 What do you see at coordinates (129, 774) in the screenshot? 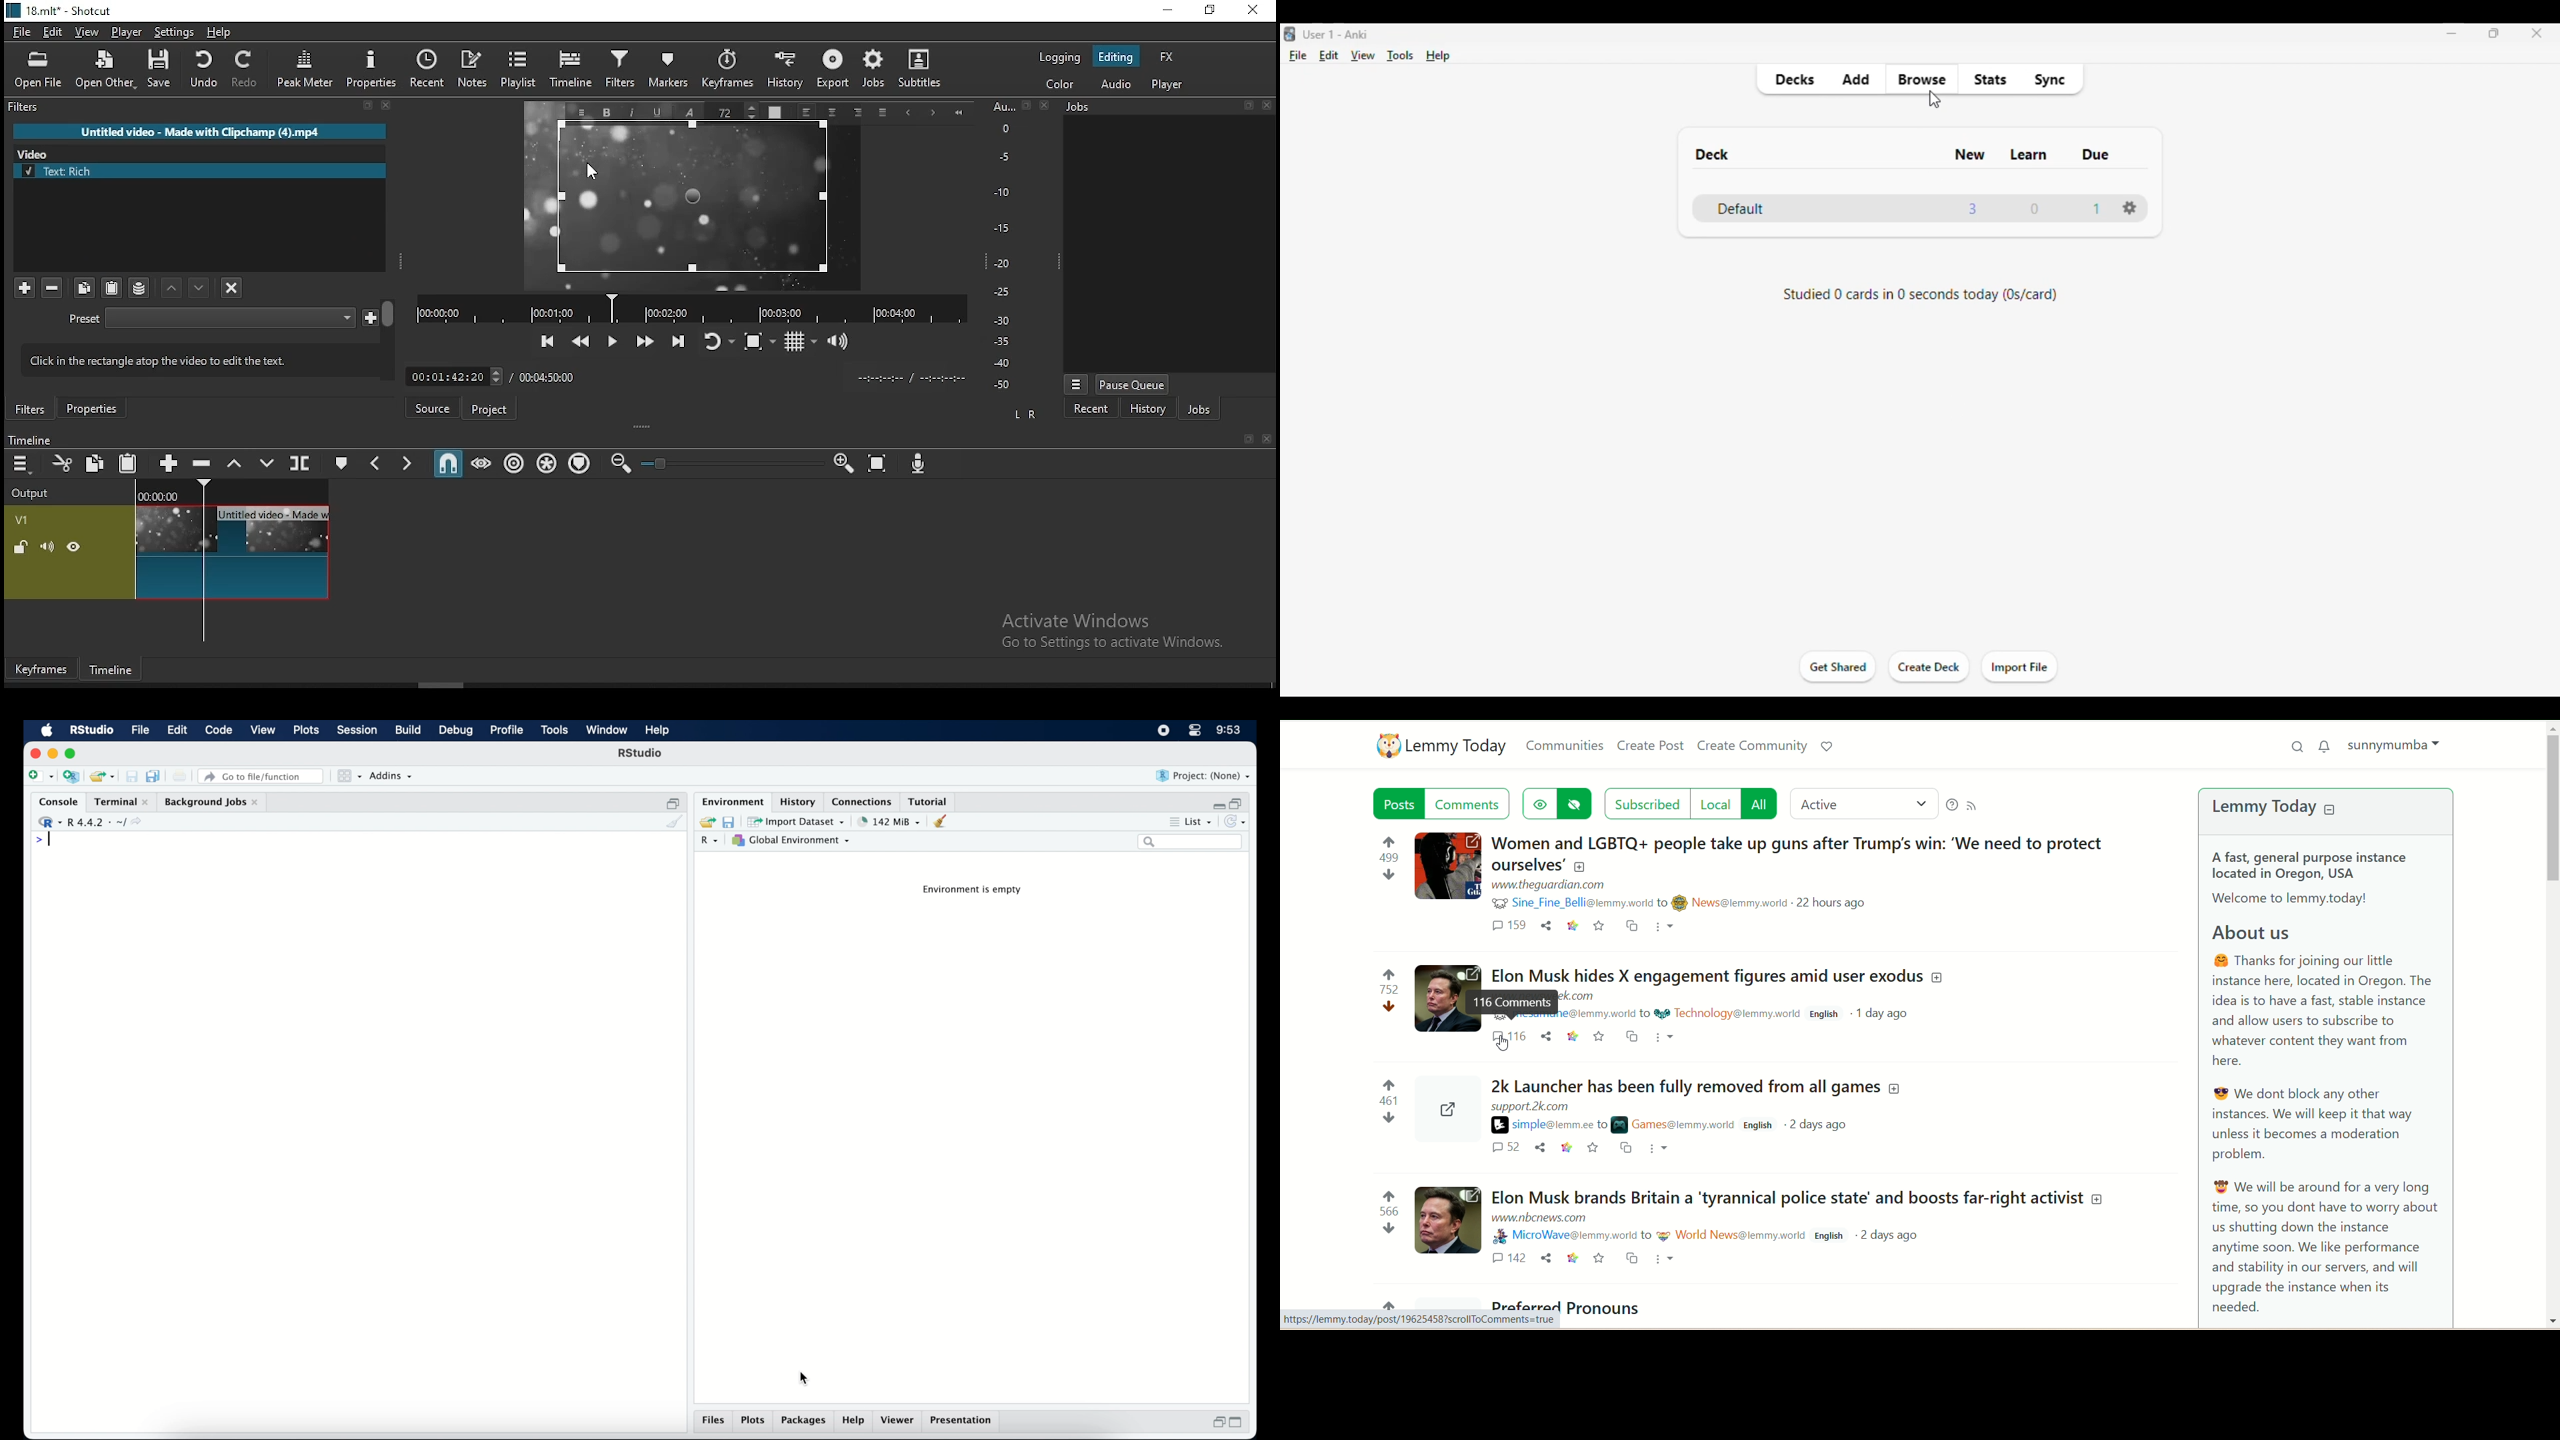
I see `save` at bounding box center [129, 774].